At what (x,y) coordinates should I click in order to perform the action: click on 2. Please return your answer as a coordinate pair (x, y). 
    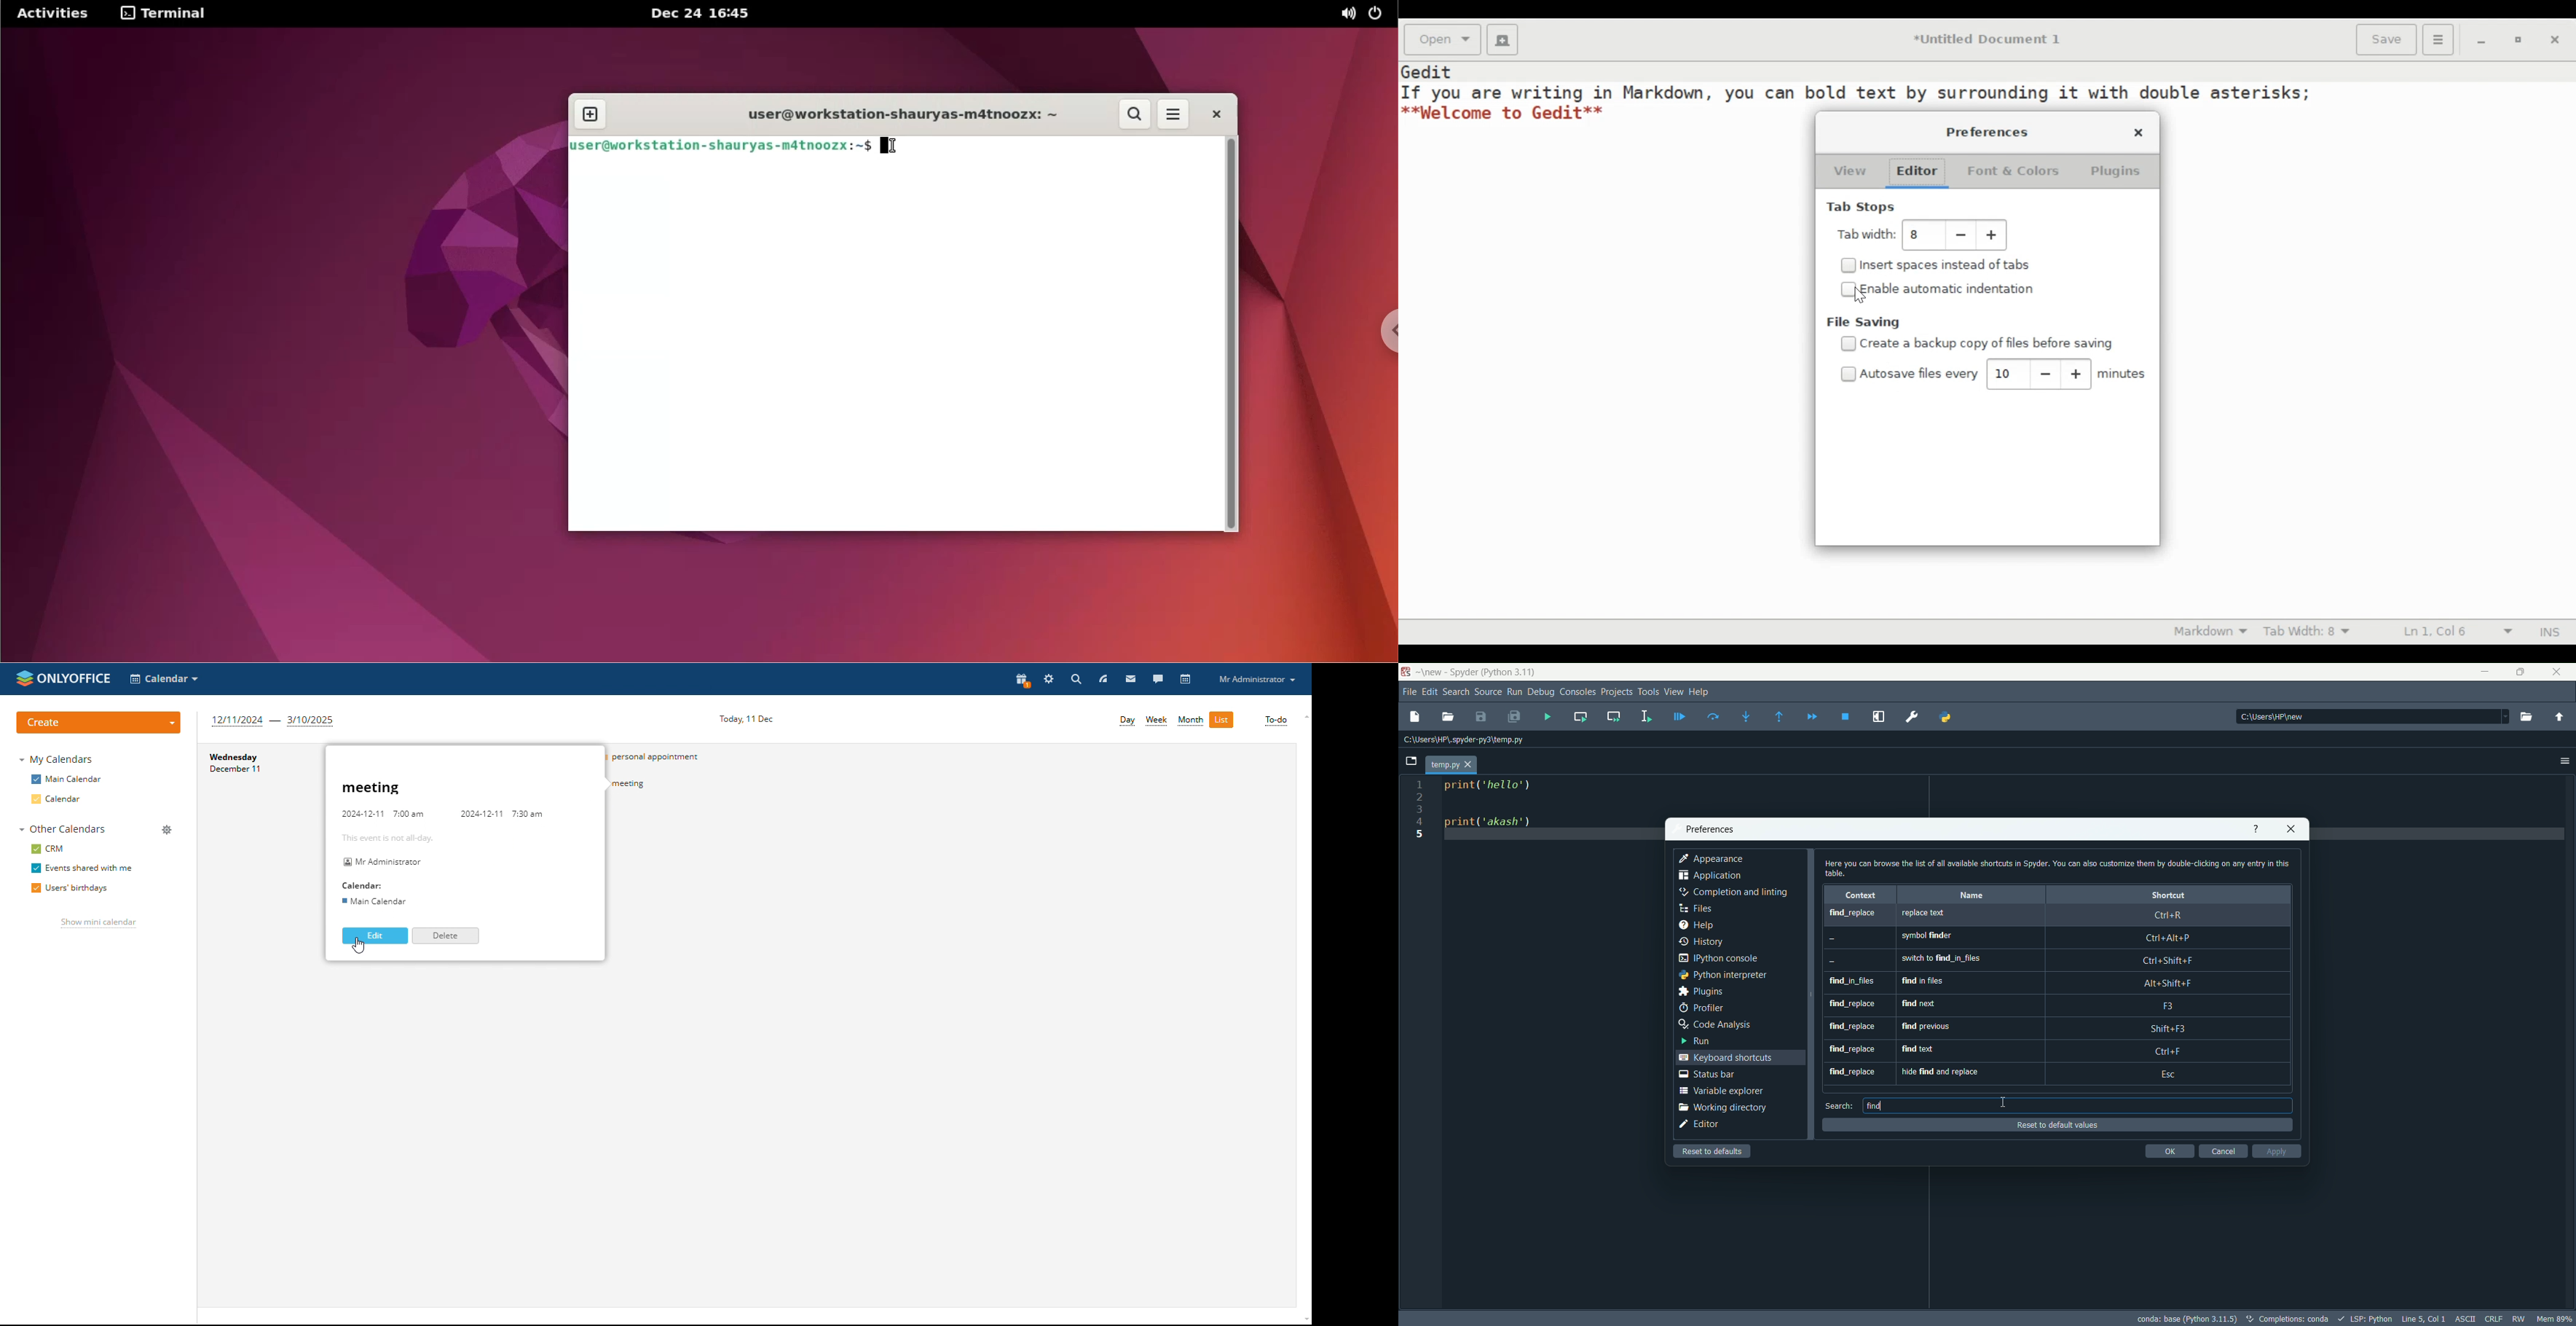
    Looking at the image, I should click on (1419, 797).